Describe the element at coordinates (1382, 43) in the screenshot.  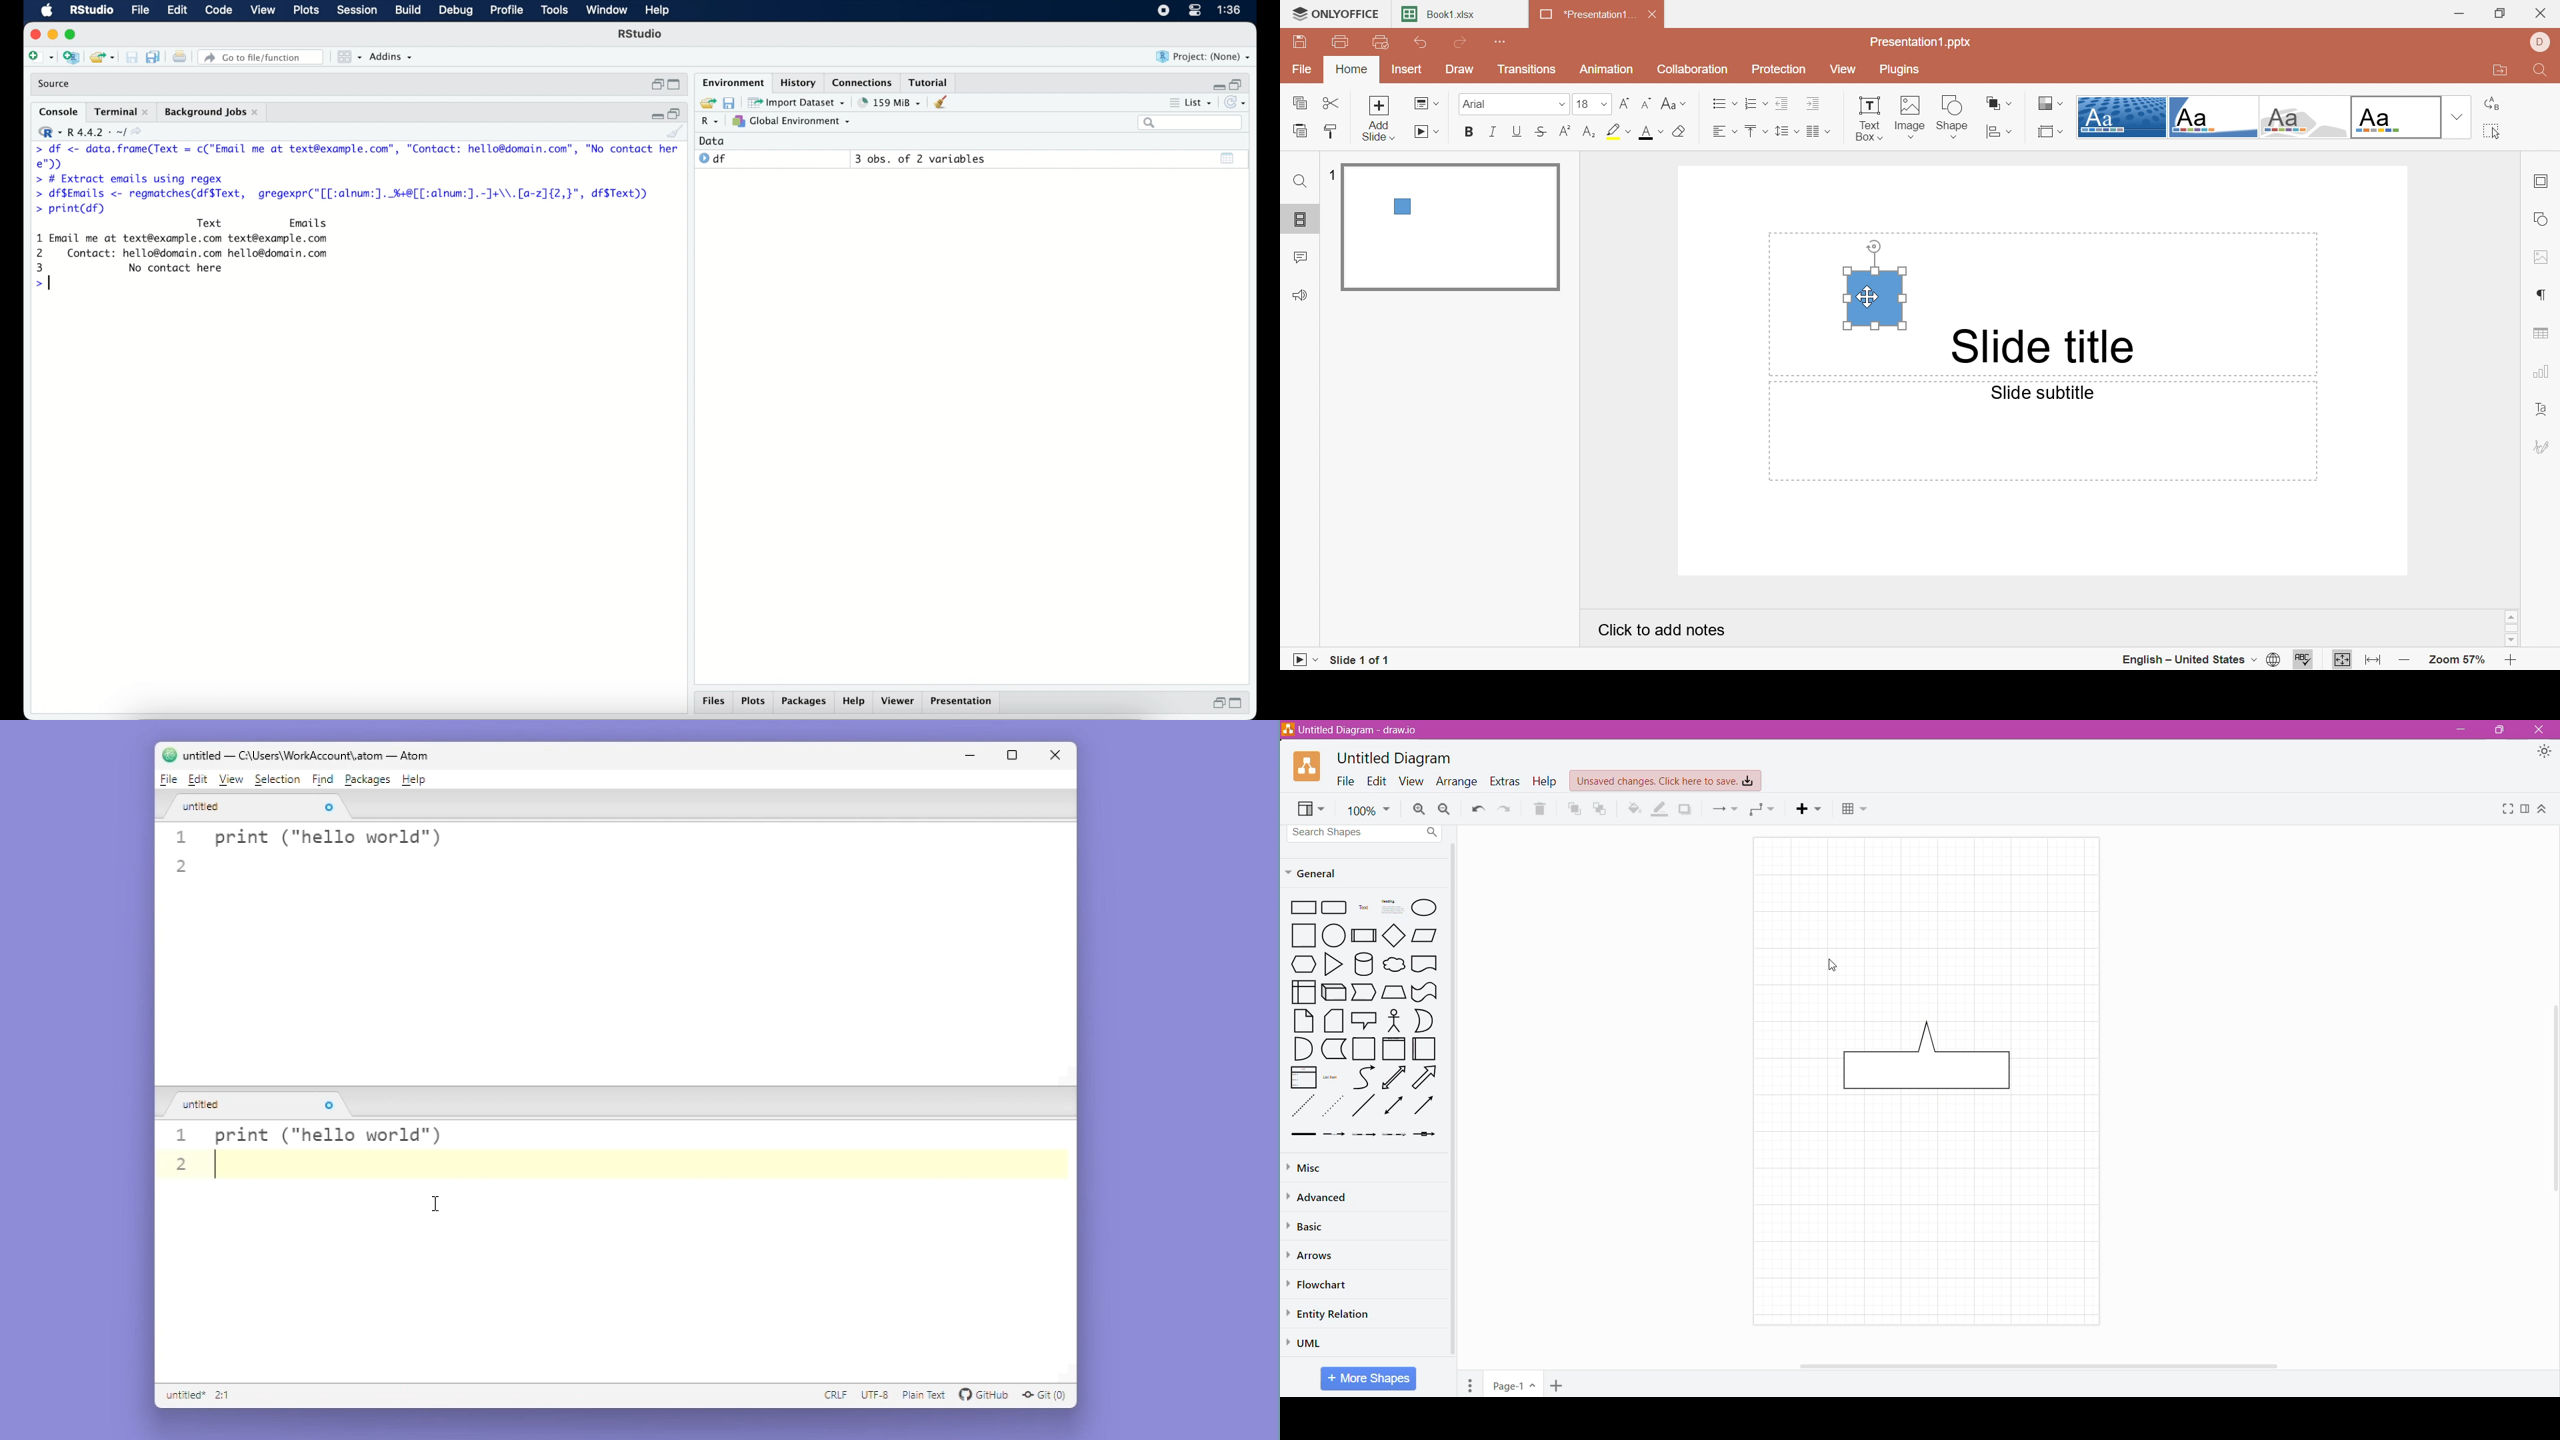
I see `Quick print` at that location.